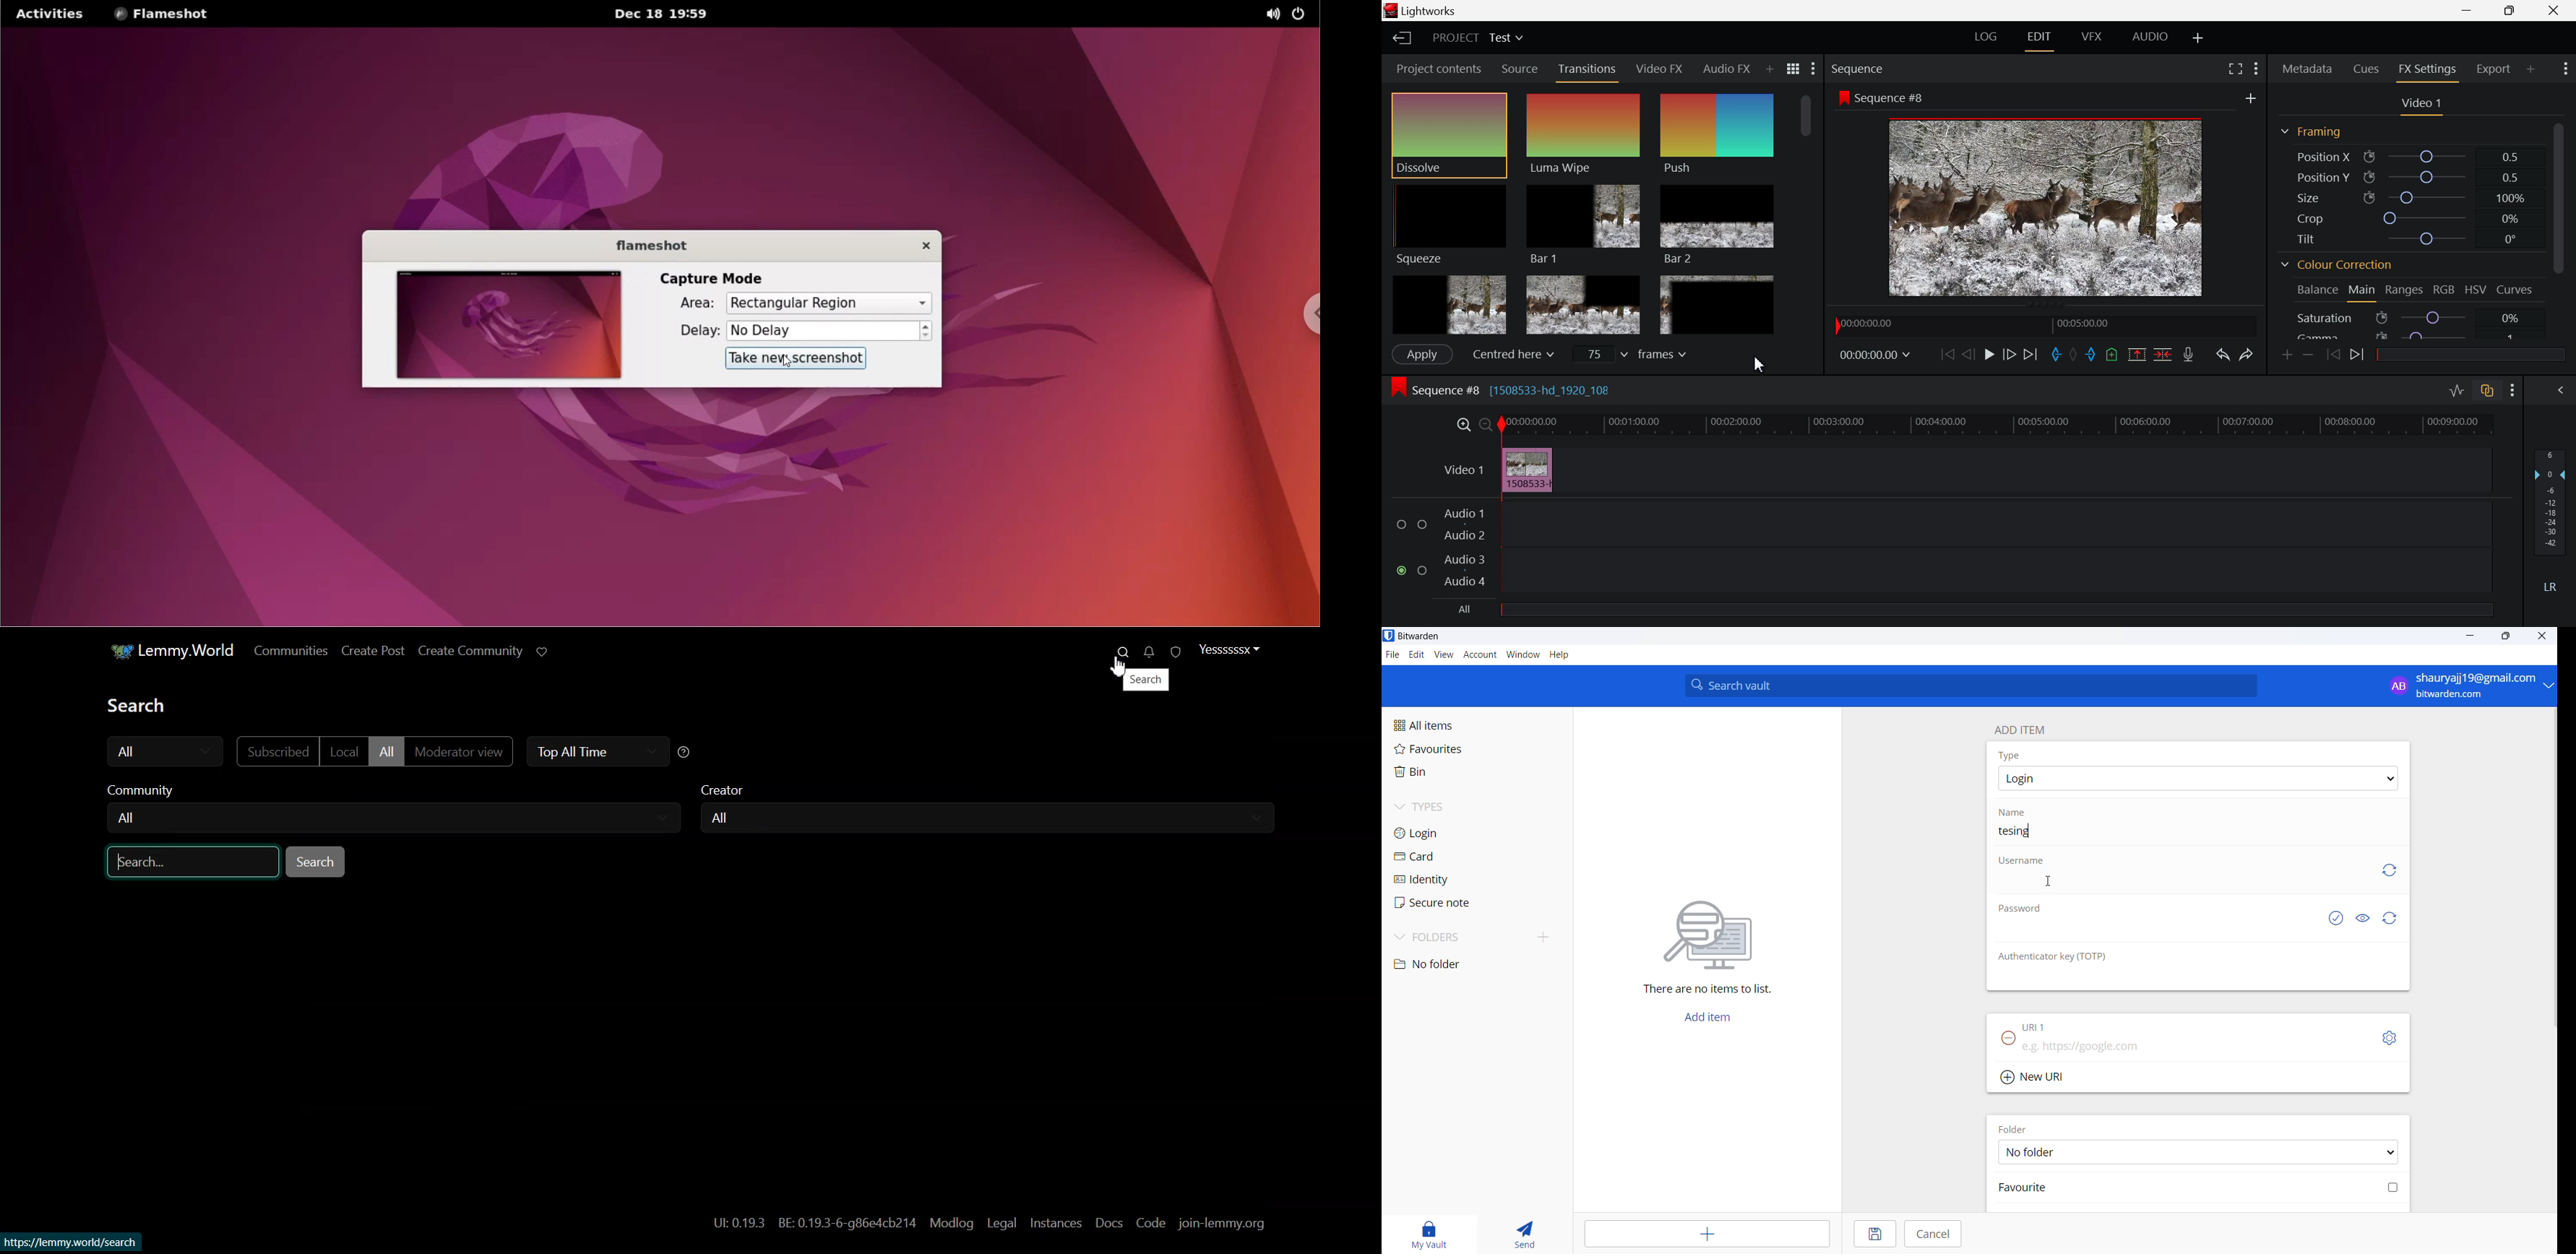 The image size is (2576, 1260). Describe the element at coordinates (2363, 918) in the screenshot. I see `show and hide` at that location.